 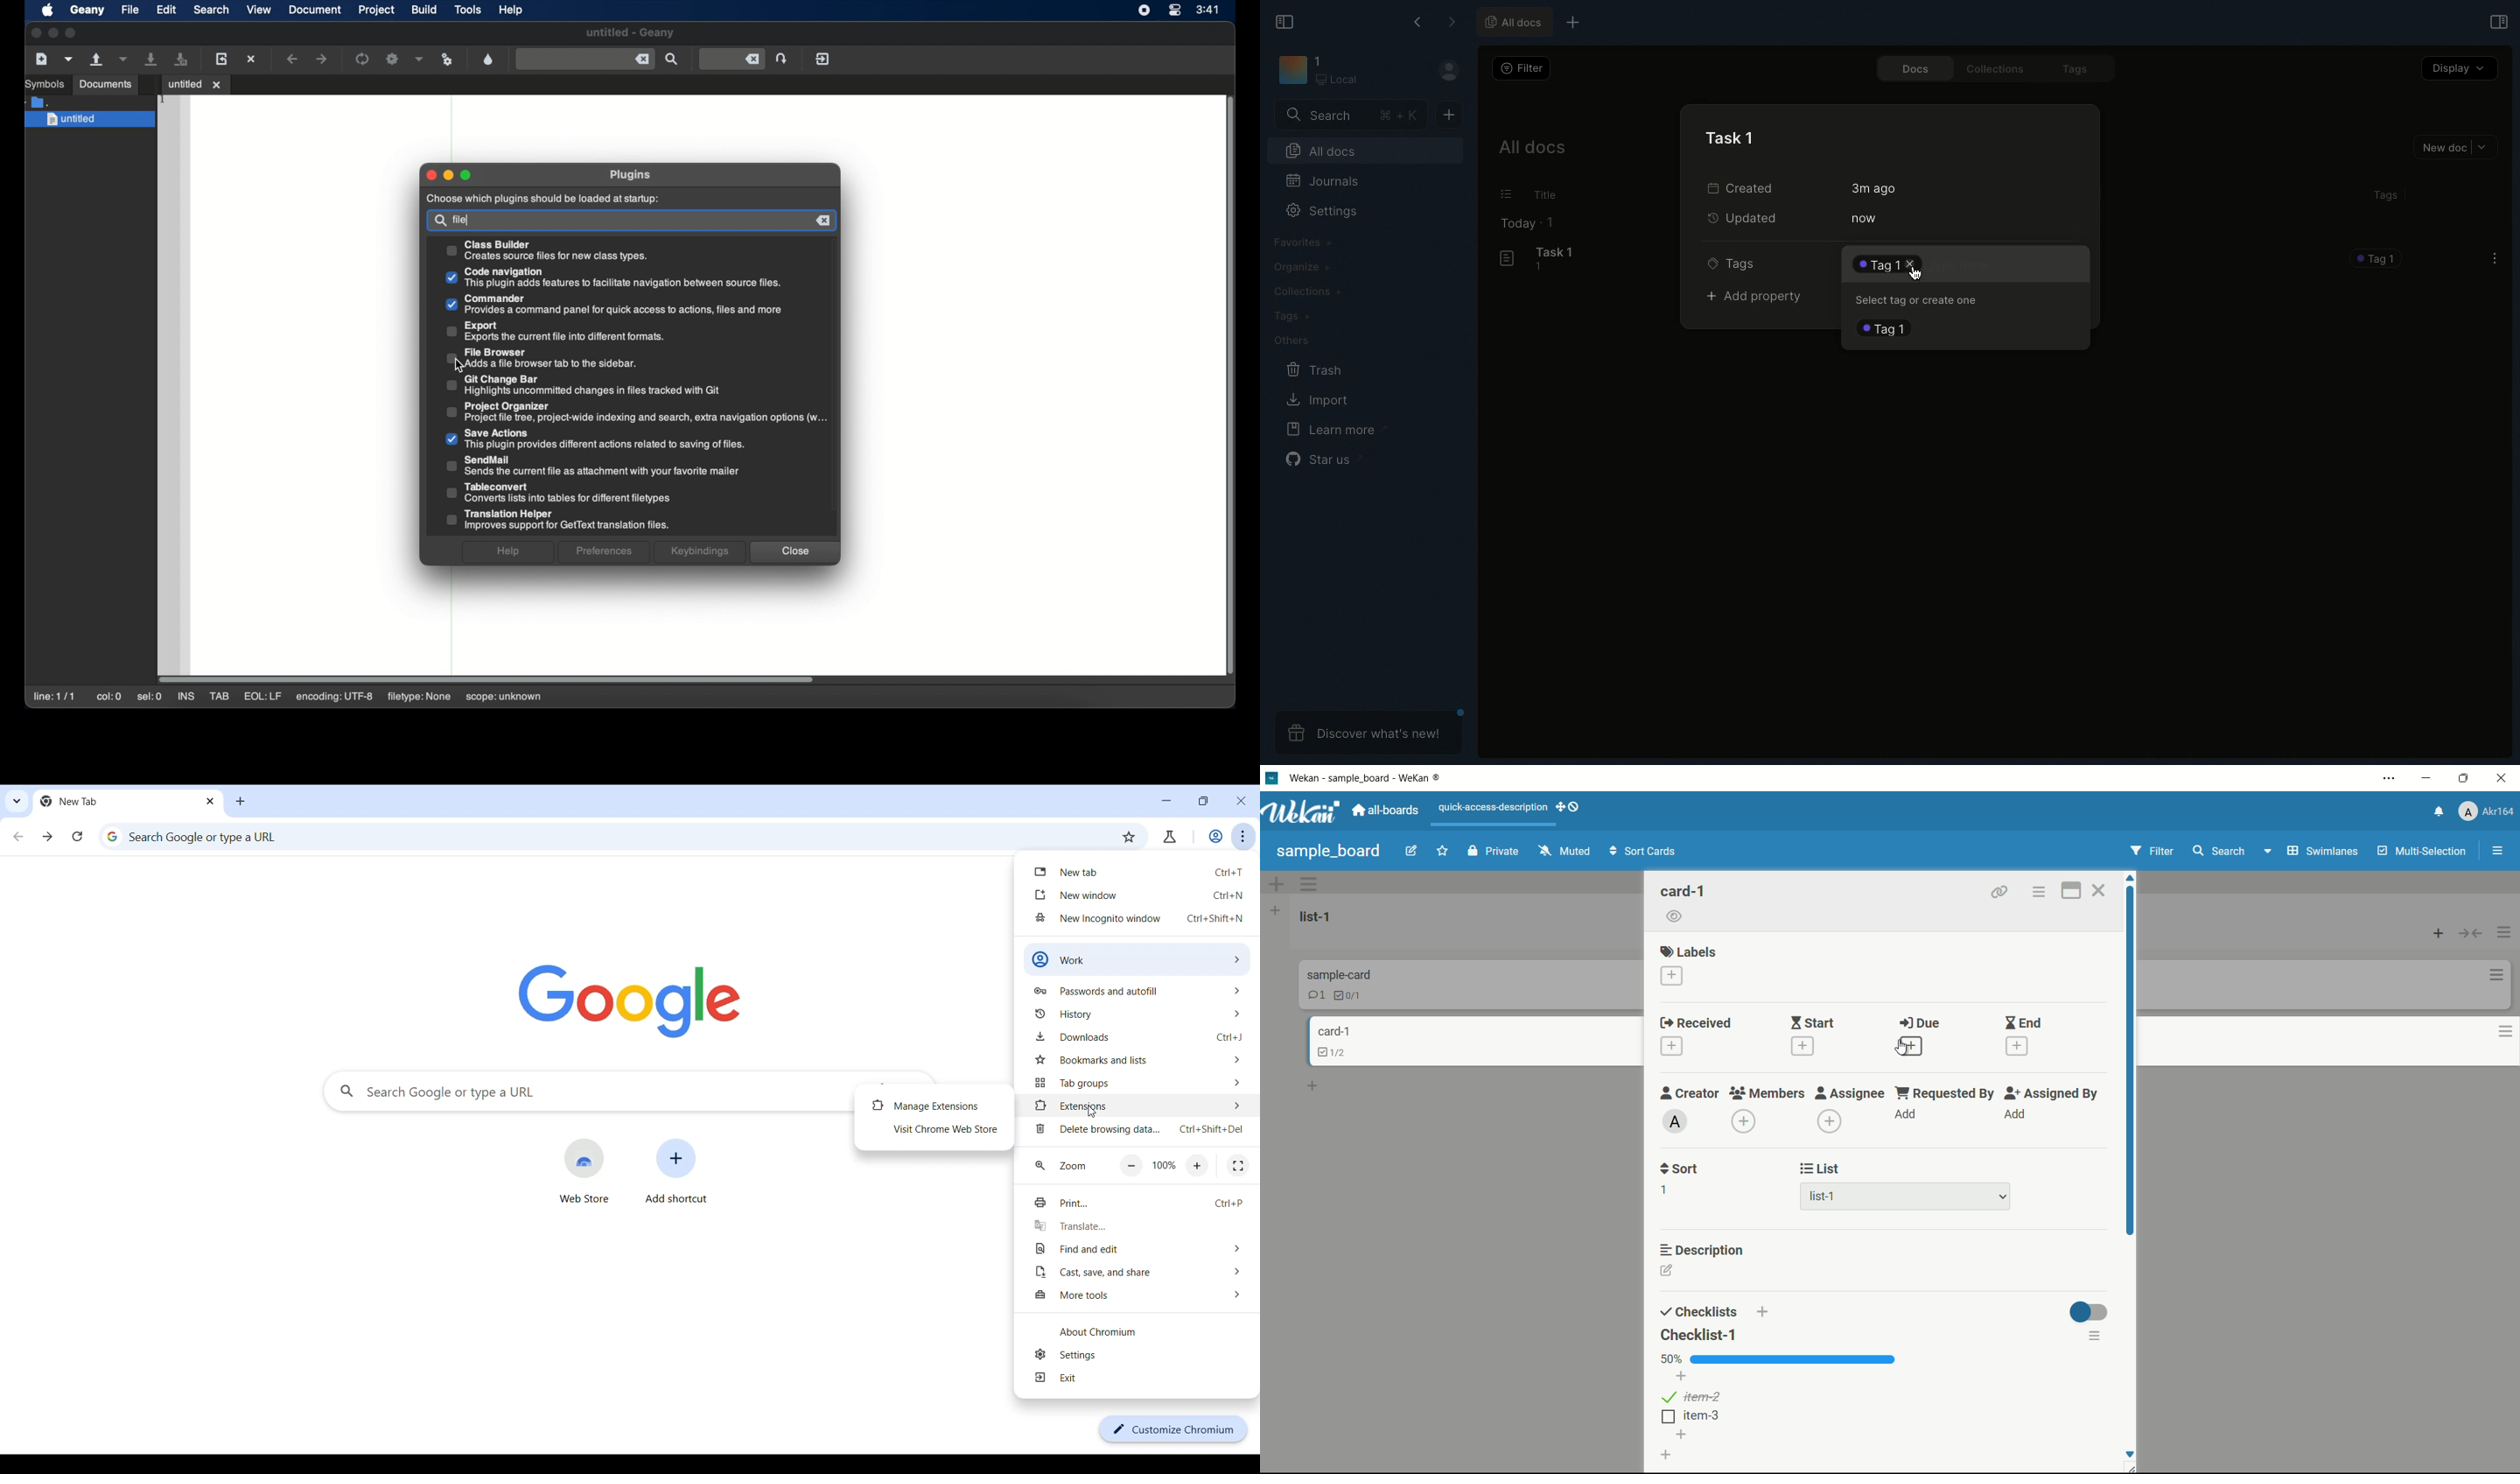 What do you see at coordinates (1372, 779) in the screenshot?
I see `Wekan - sample board - weaken` at bounding box center [1372, 779].